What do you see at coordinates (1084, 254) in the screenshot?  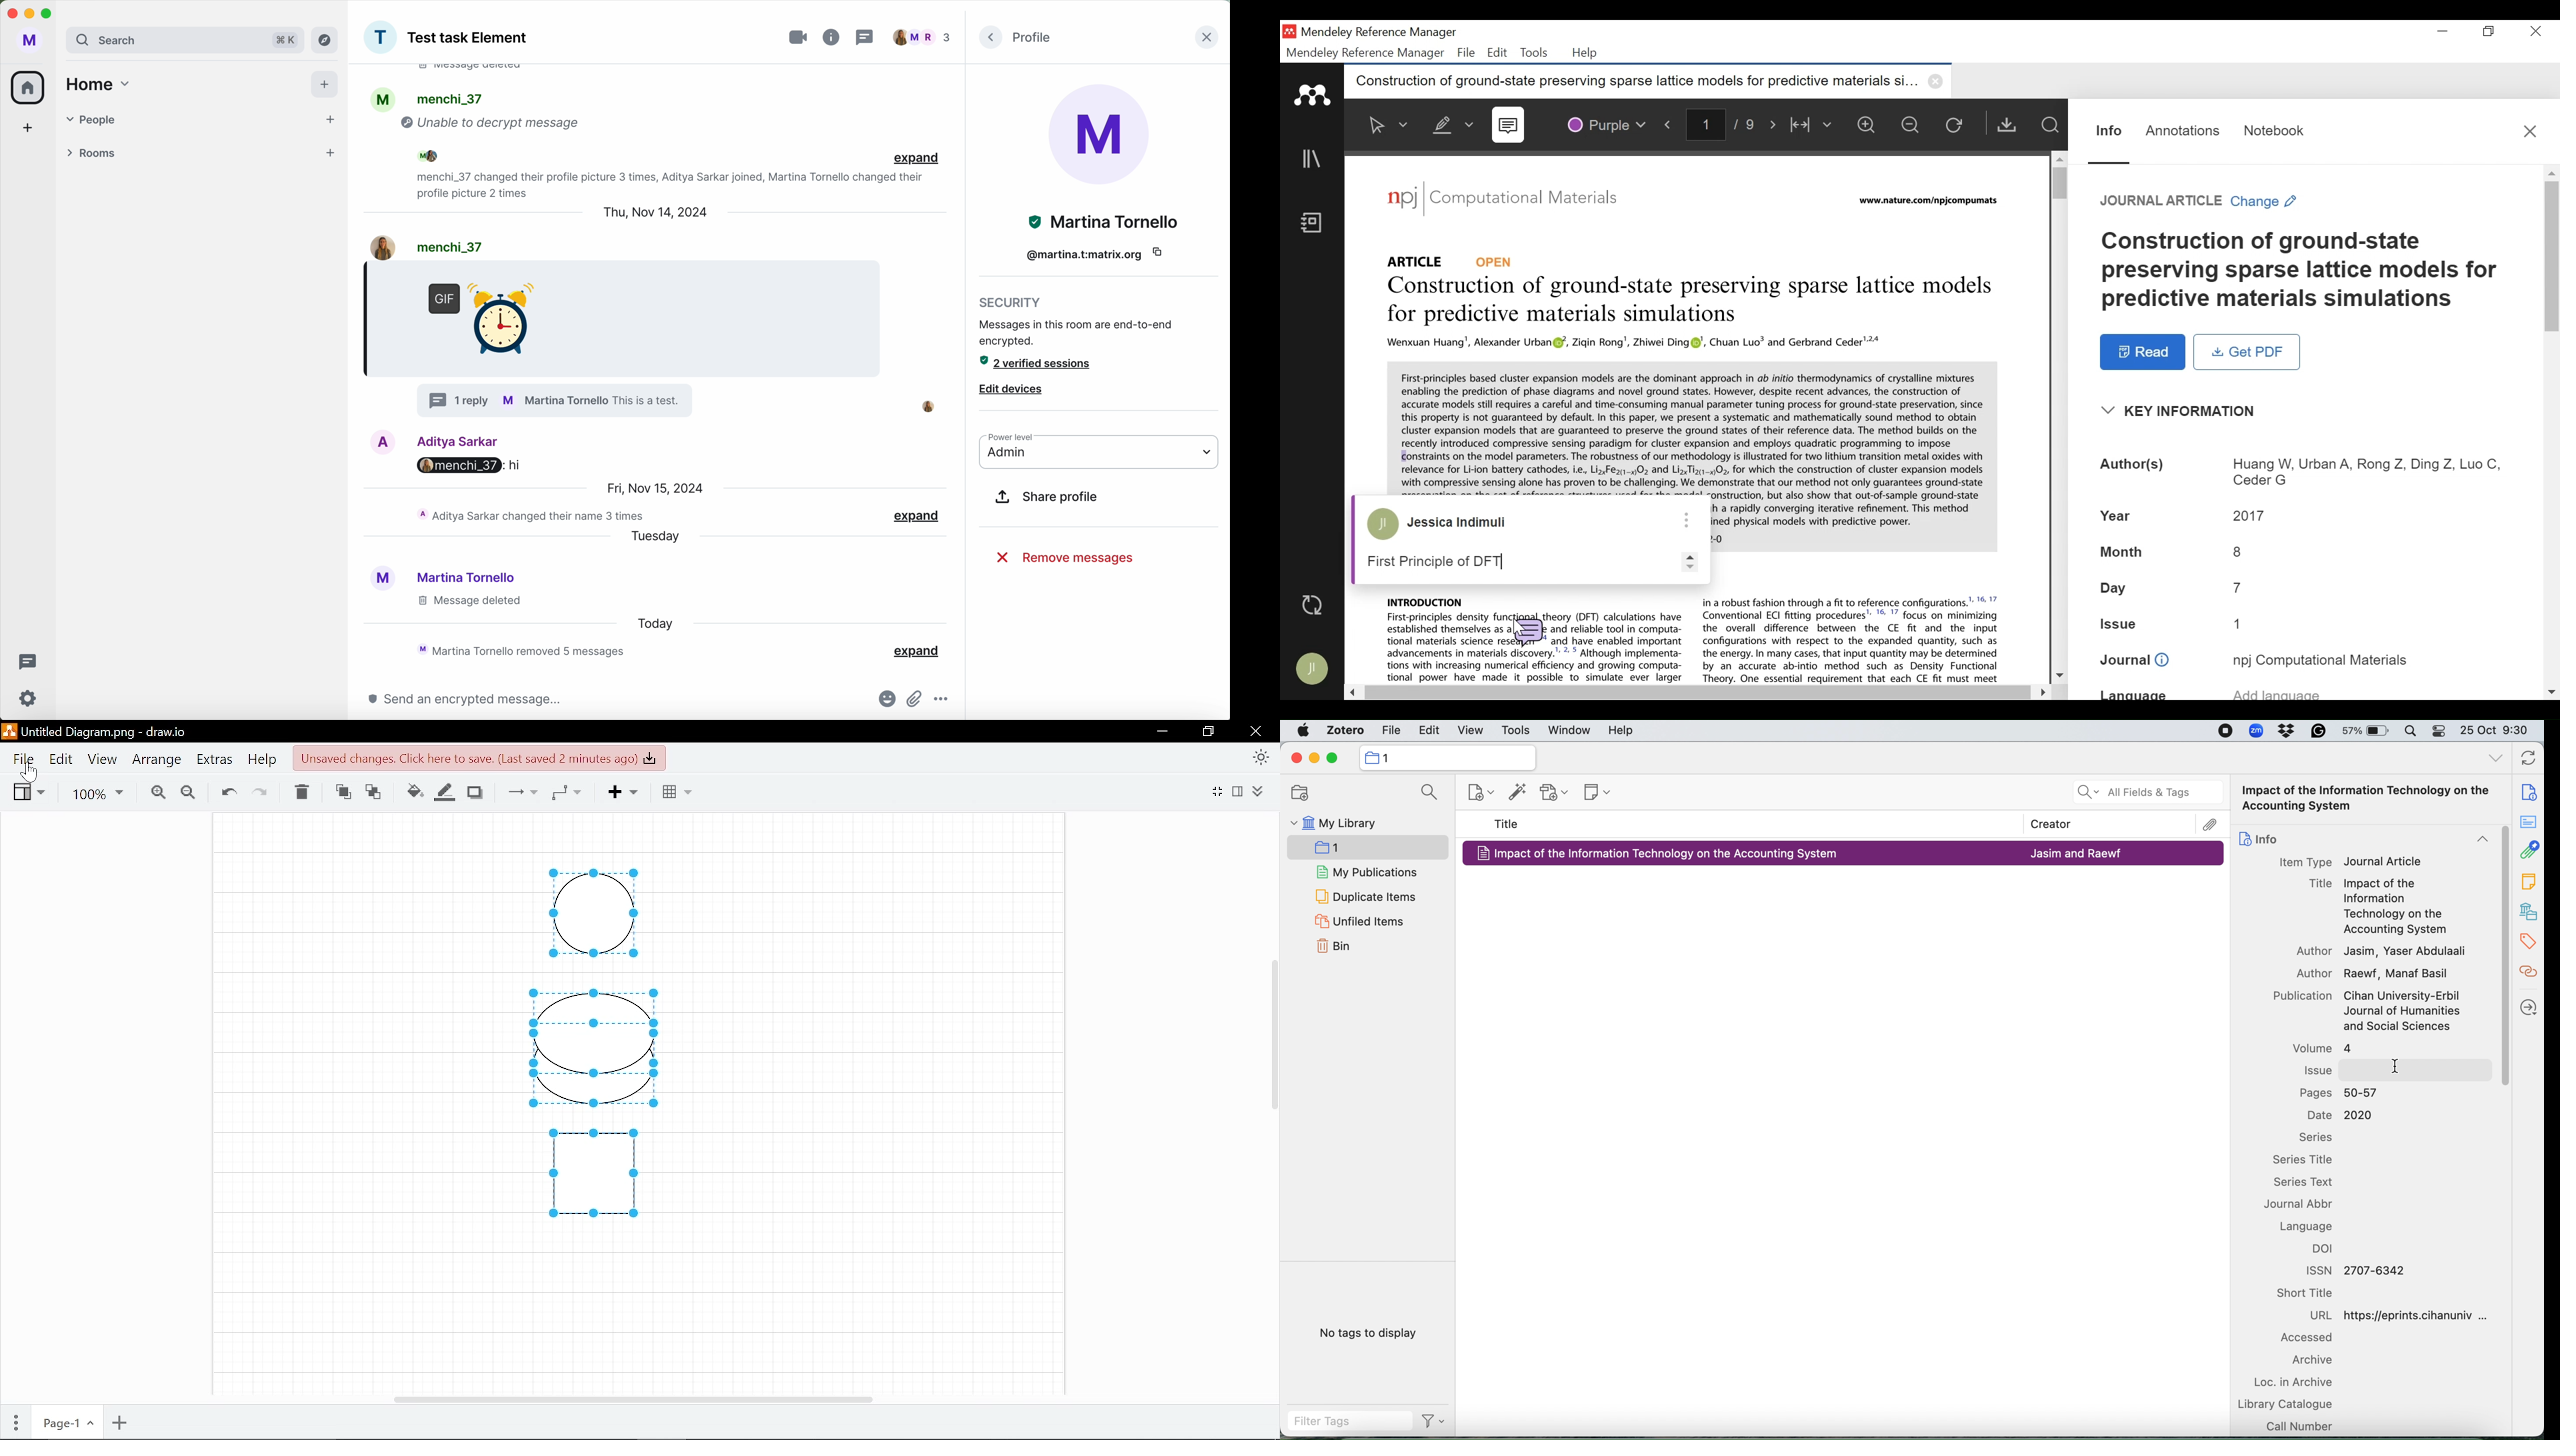 I see `user name` at bounding box center [1084, 254].